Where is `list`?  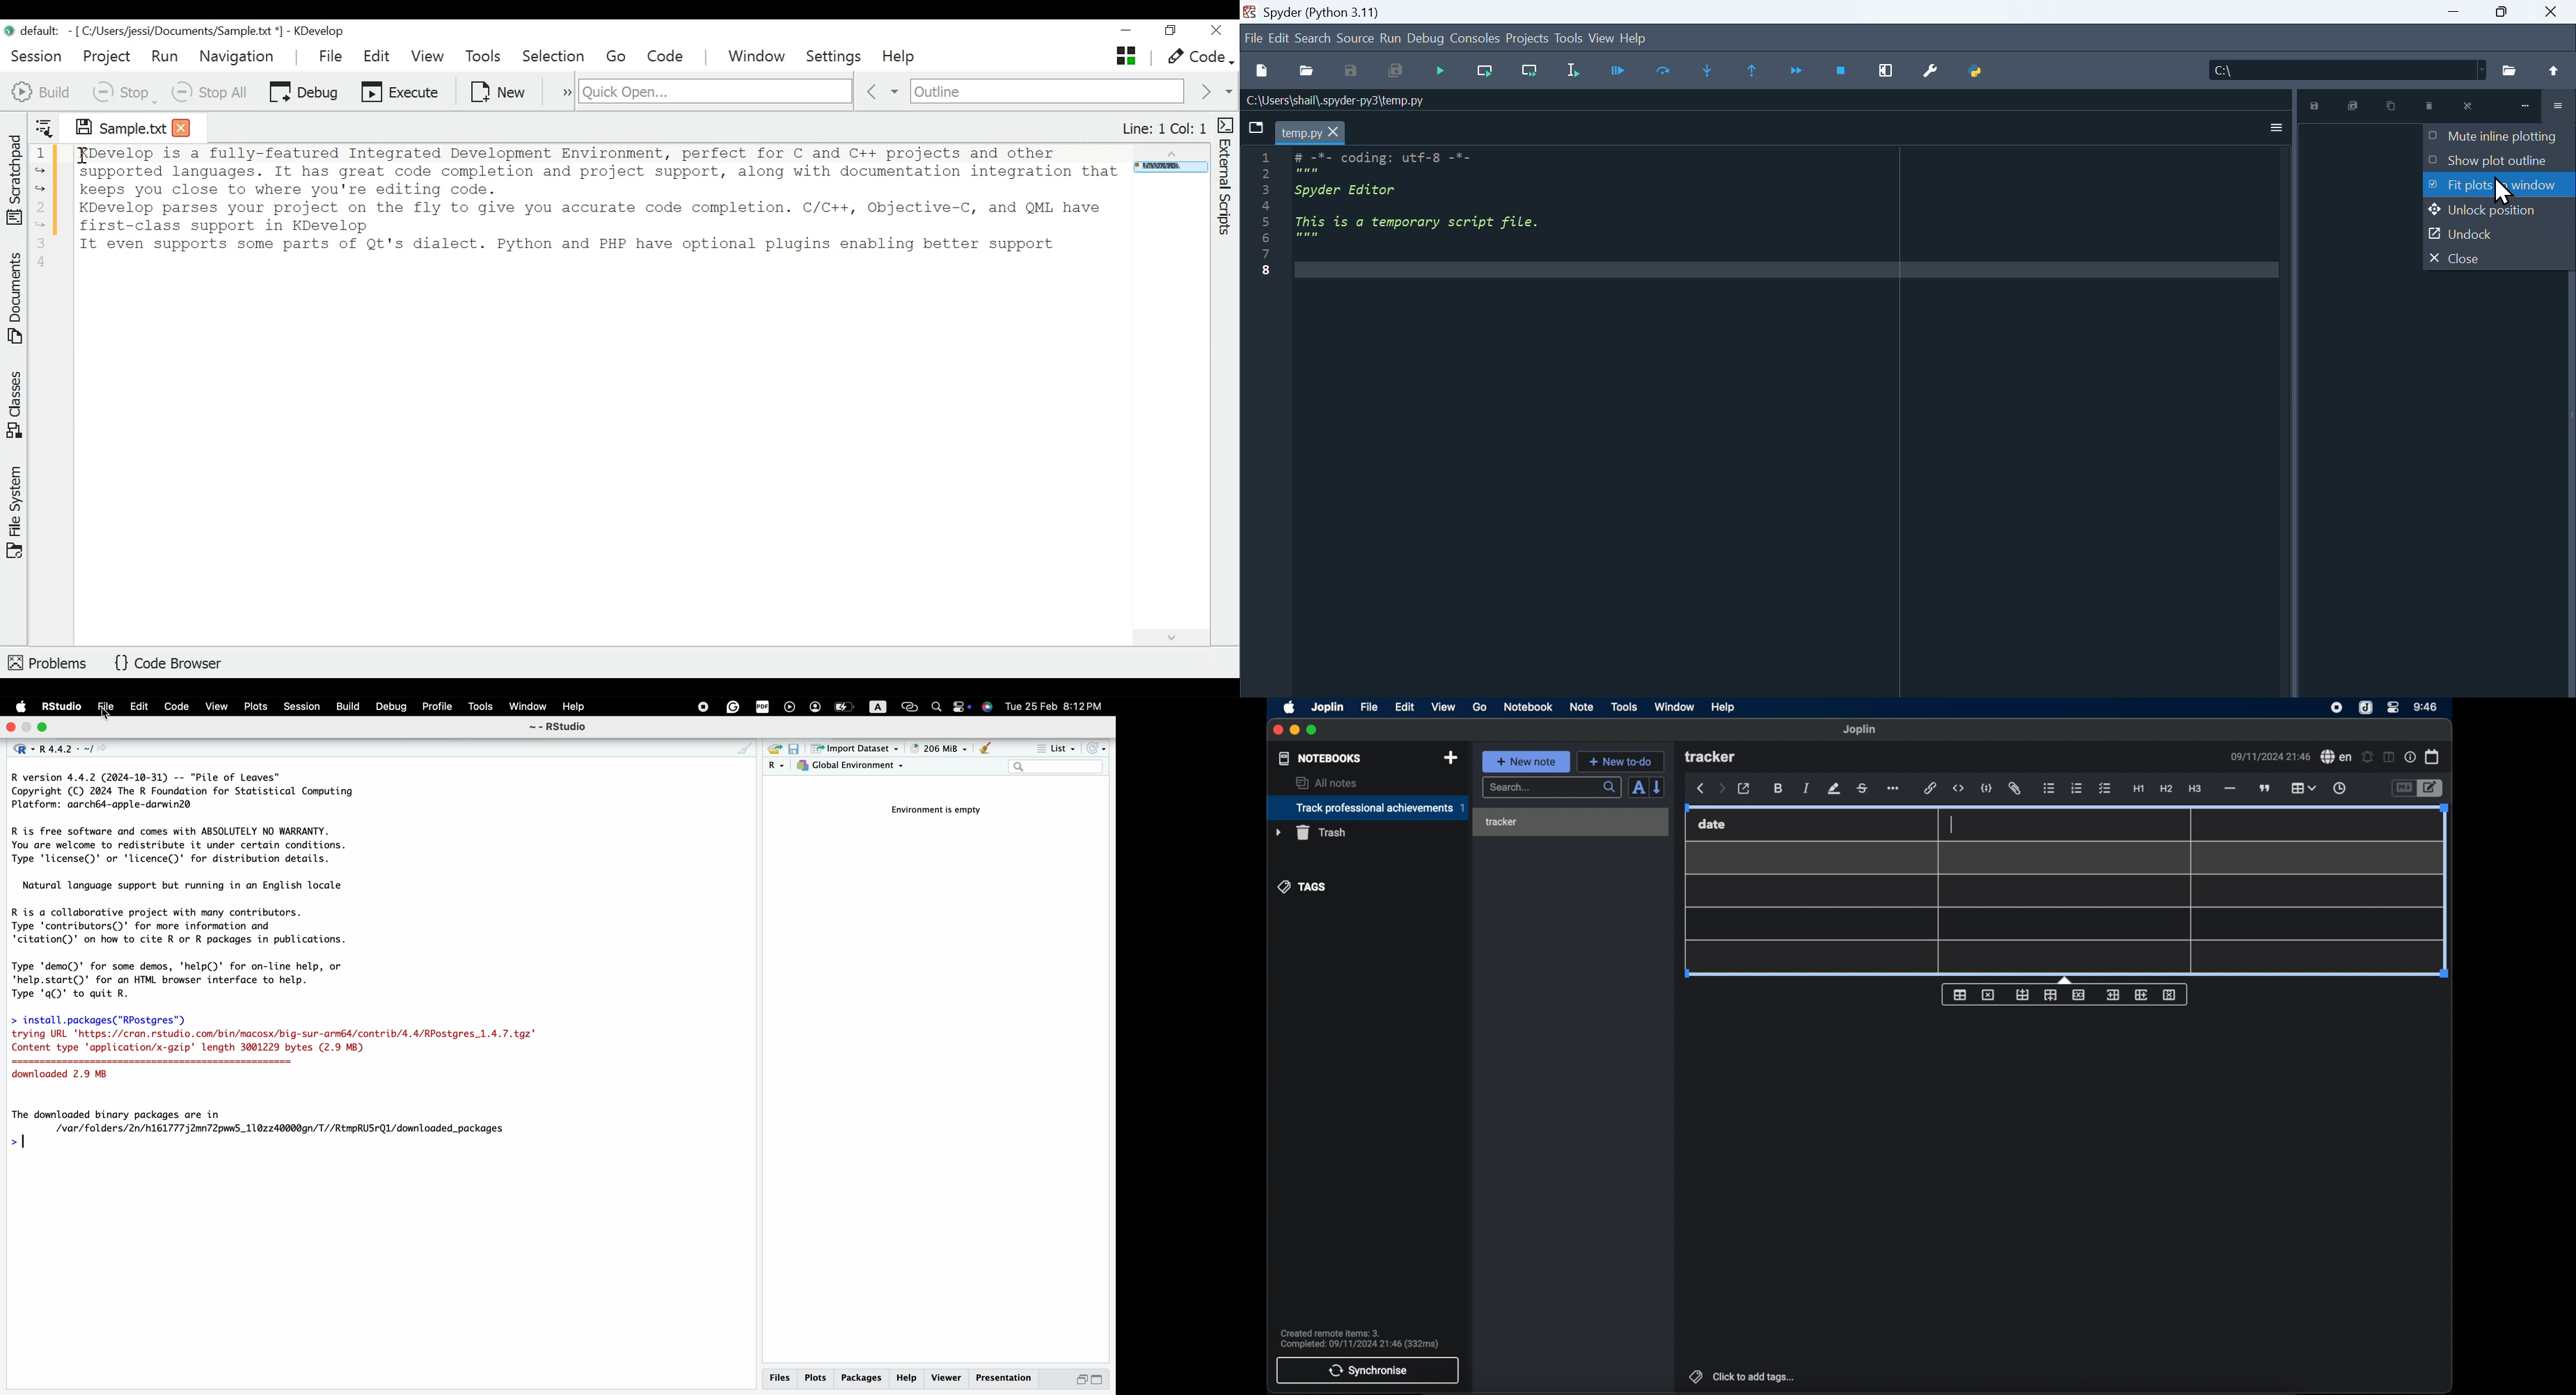 list is located at coordinates (1055, 750).